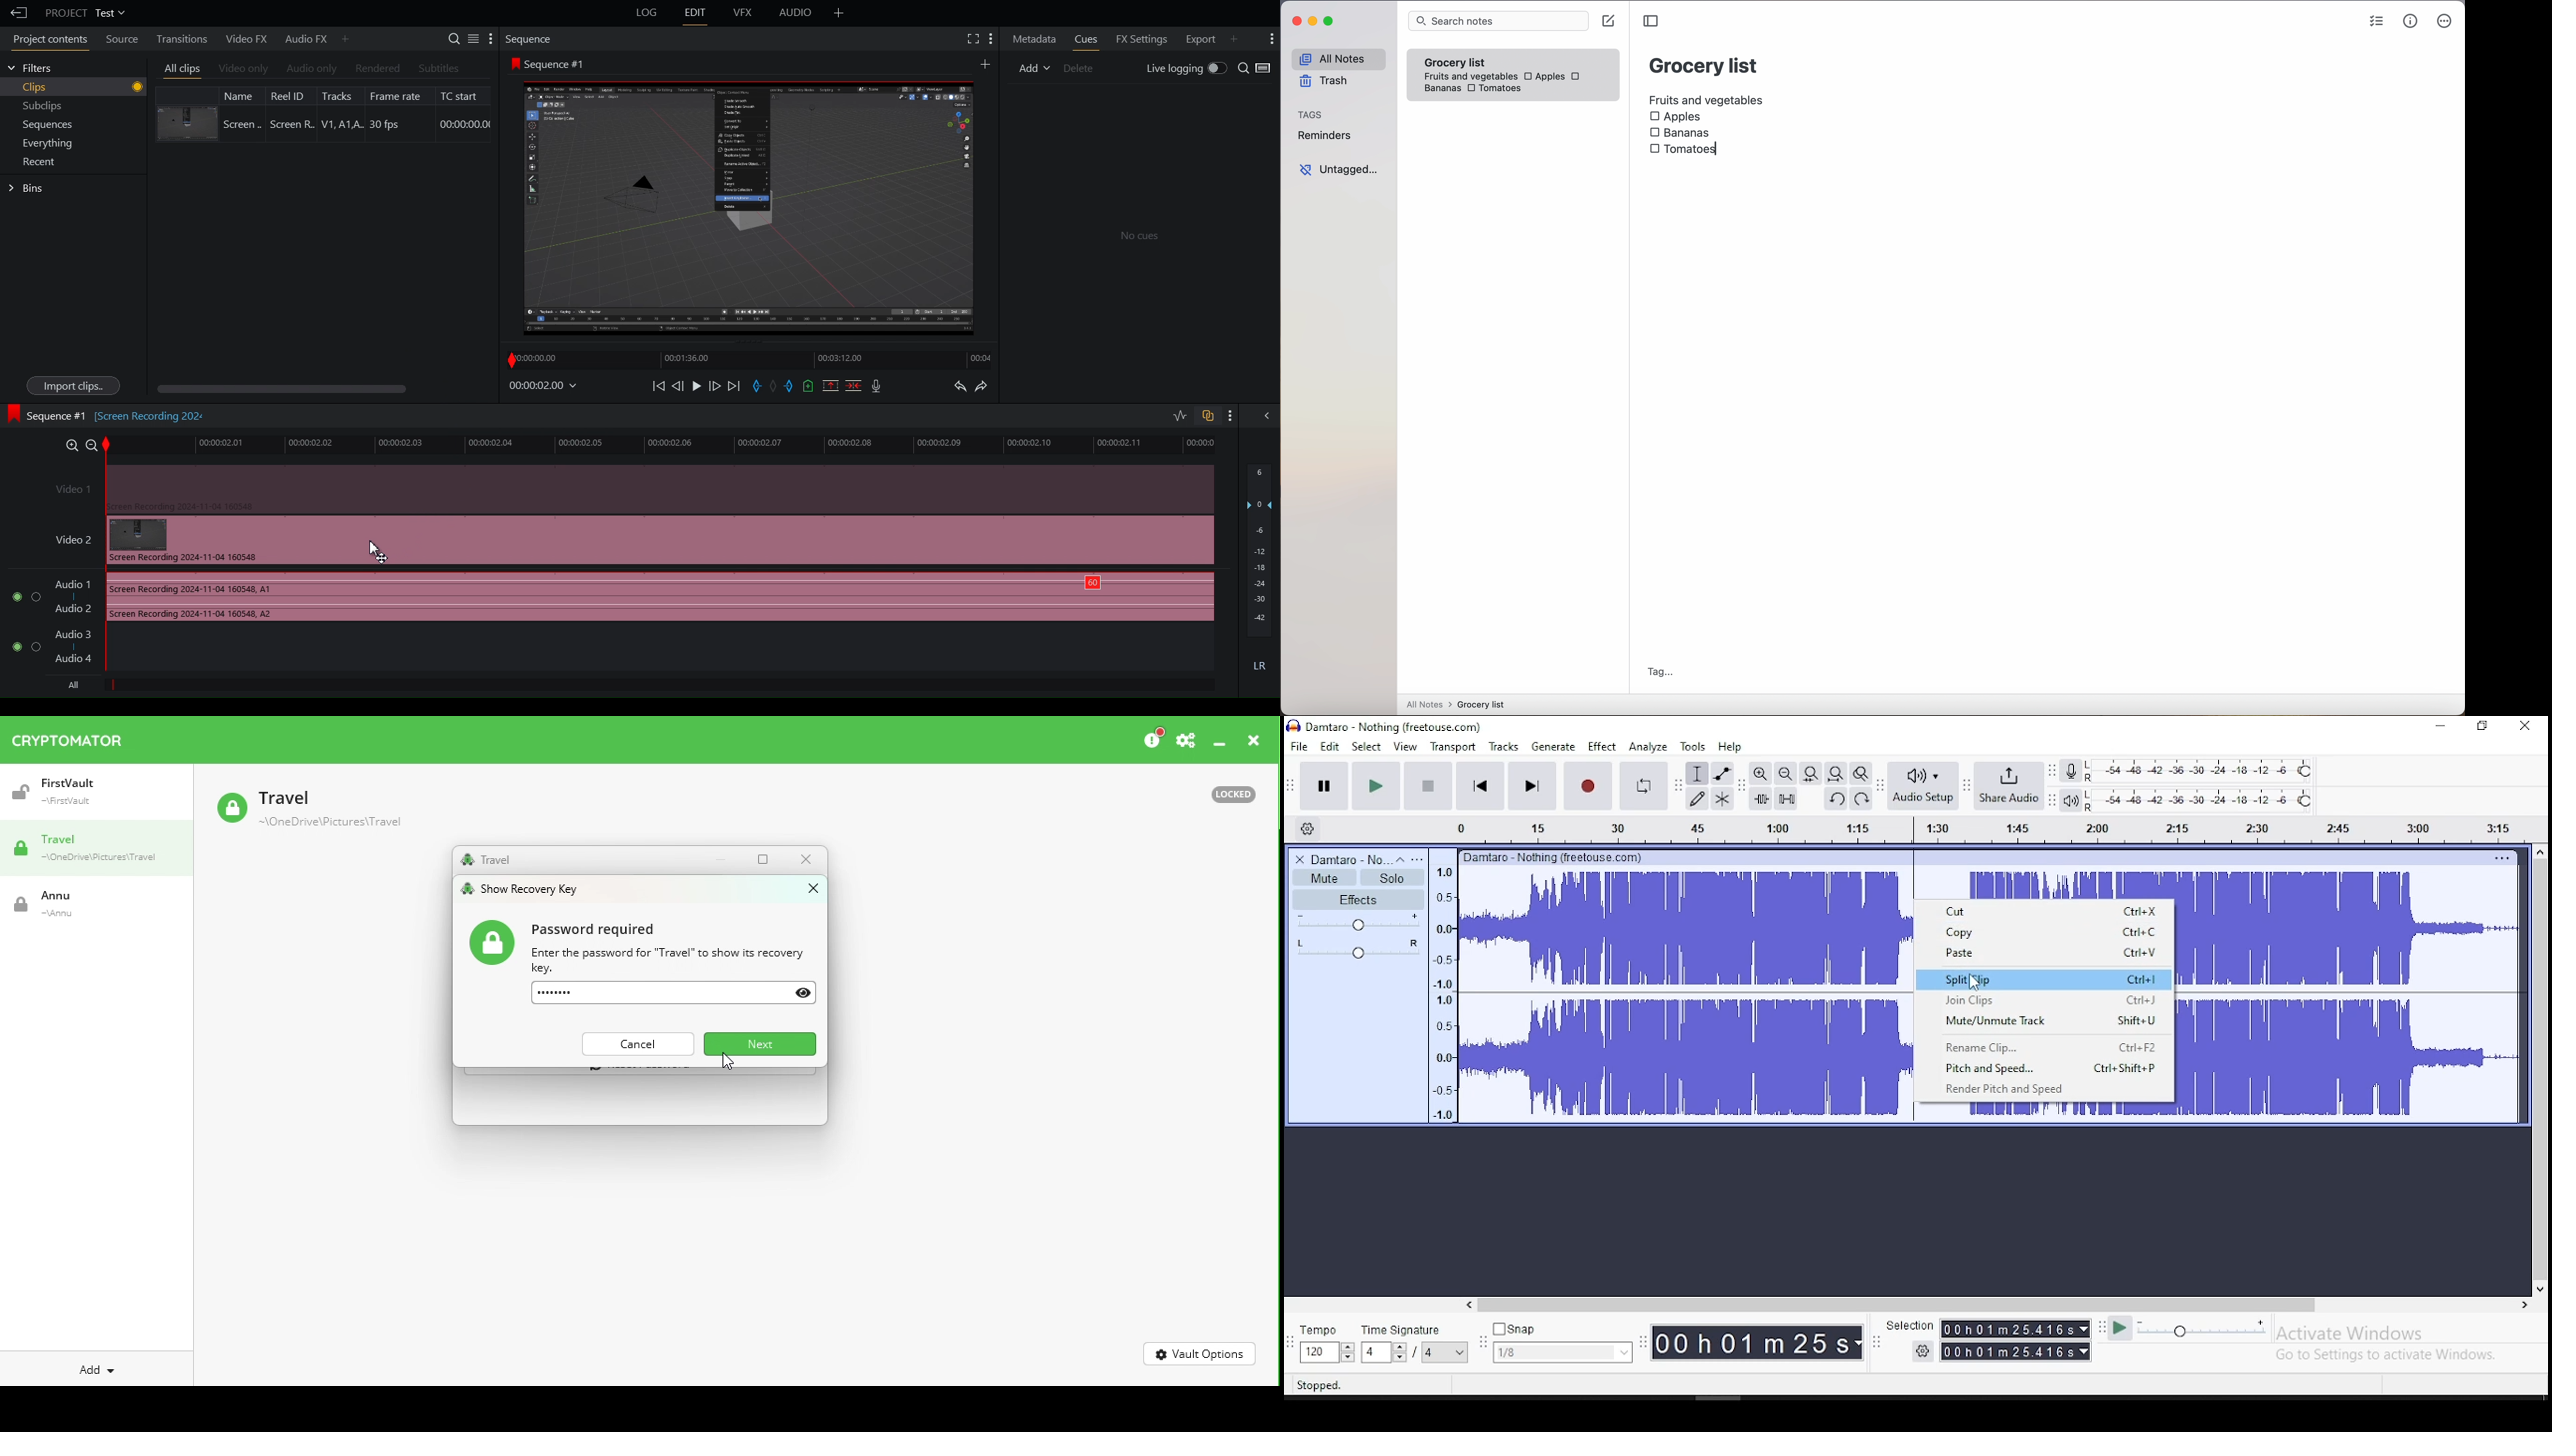  Describe the element at coordinates (2009, 785) in the screenshot. I see `share audio` at that location.